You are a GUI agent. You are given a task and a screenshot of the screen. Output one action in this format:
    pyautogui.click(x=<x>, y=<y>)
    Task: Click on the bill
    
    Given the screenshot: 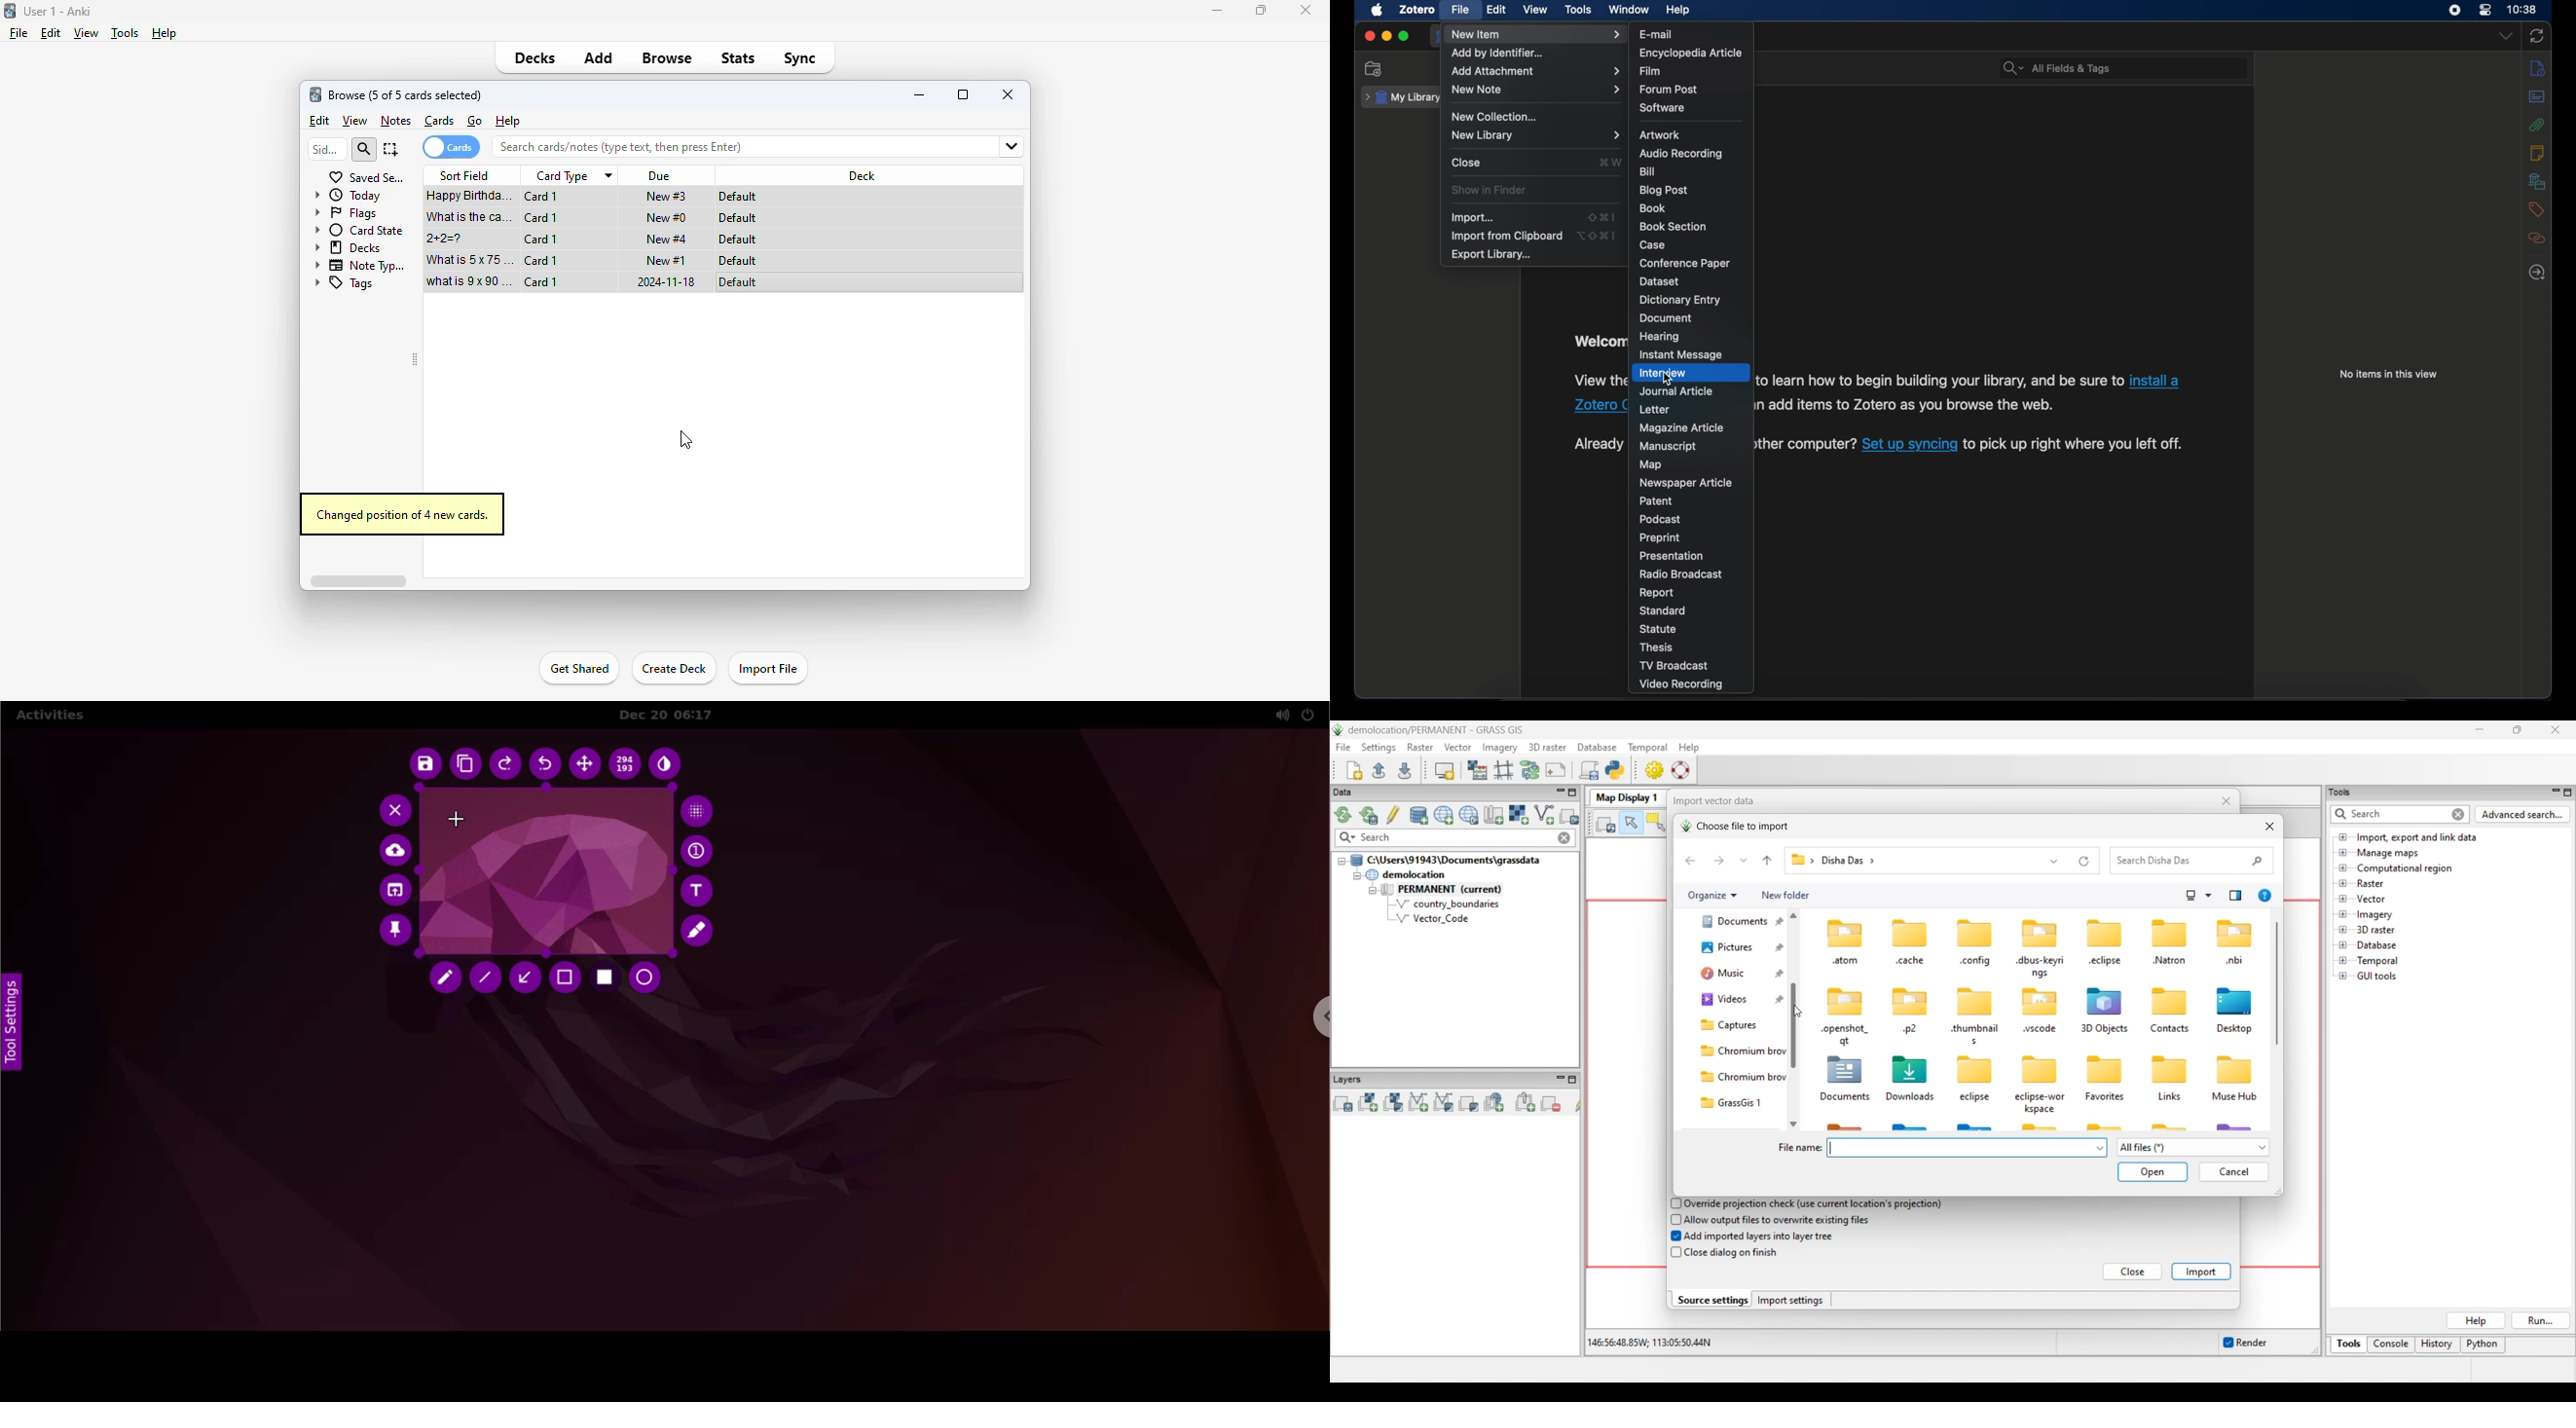 What is the action you would take?
    pyautogui.click(x=1649, y=171)
    